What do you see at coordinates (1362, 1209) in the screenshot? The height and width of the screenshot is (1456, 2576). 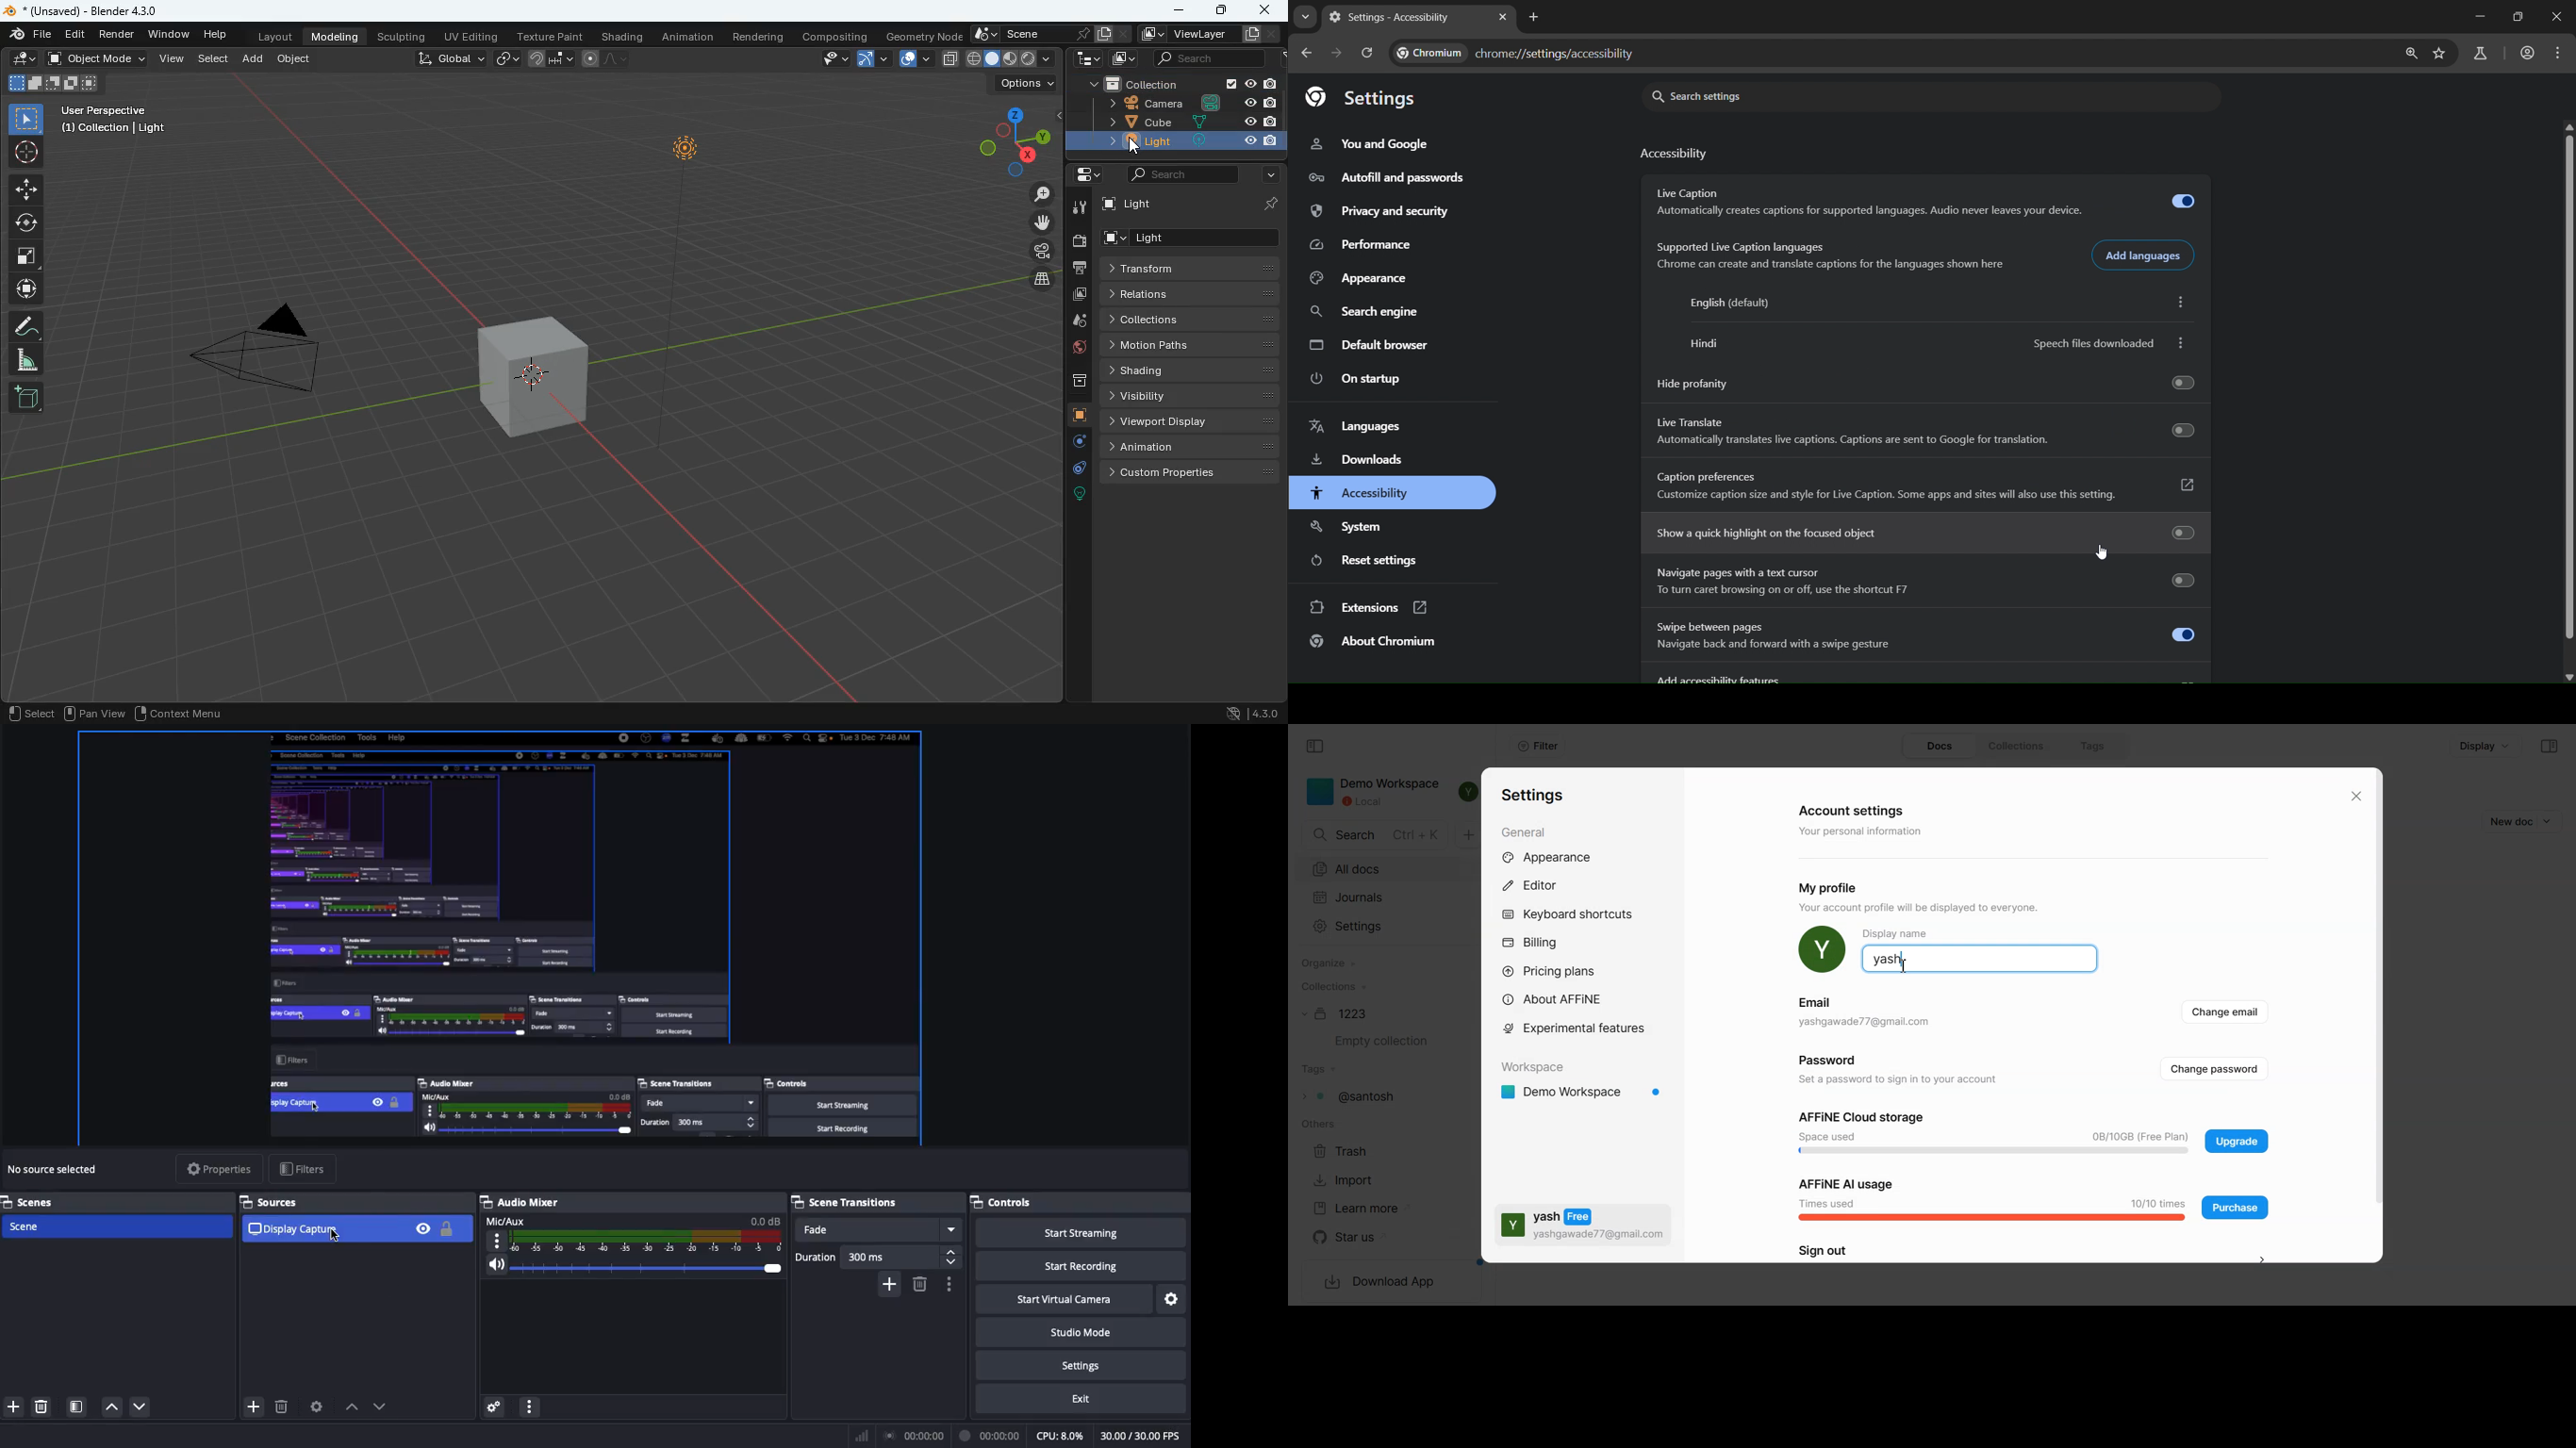 I see `Learn more` at bounding box center [1362, 1209].